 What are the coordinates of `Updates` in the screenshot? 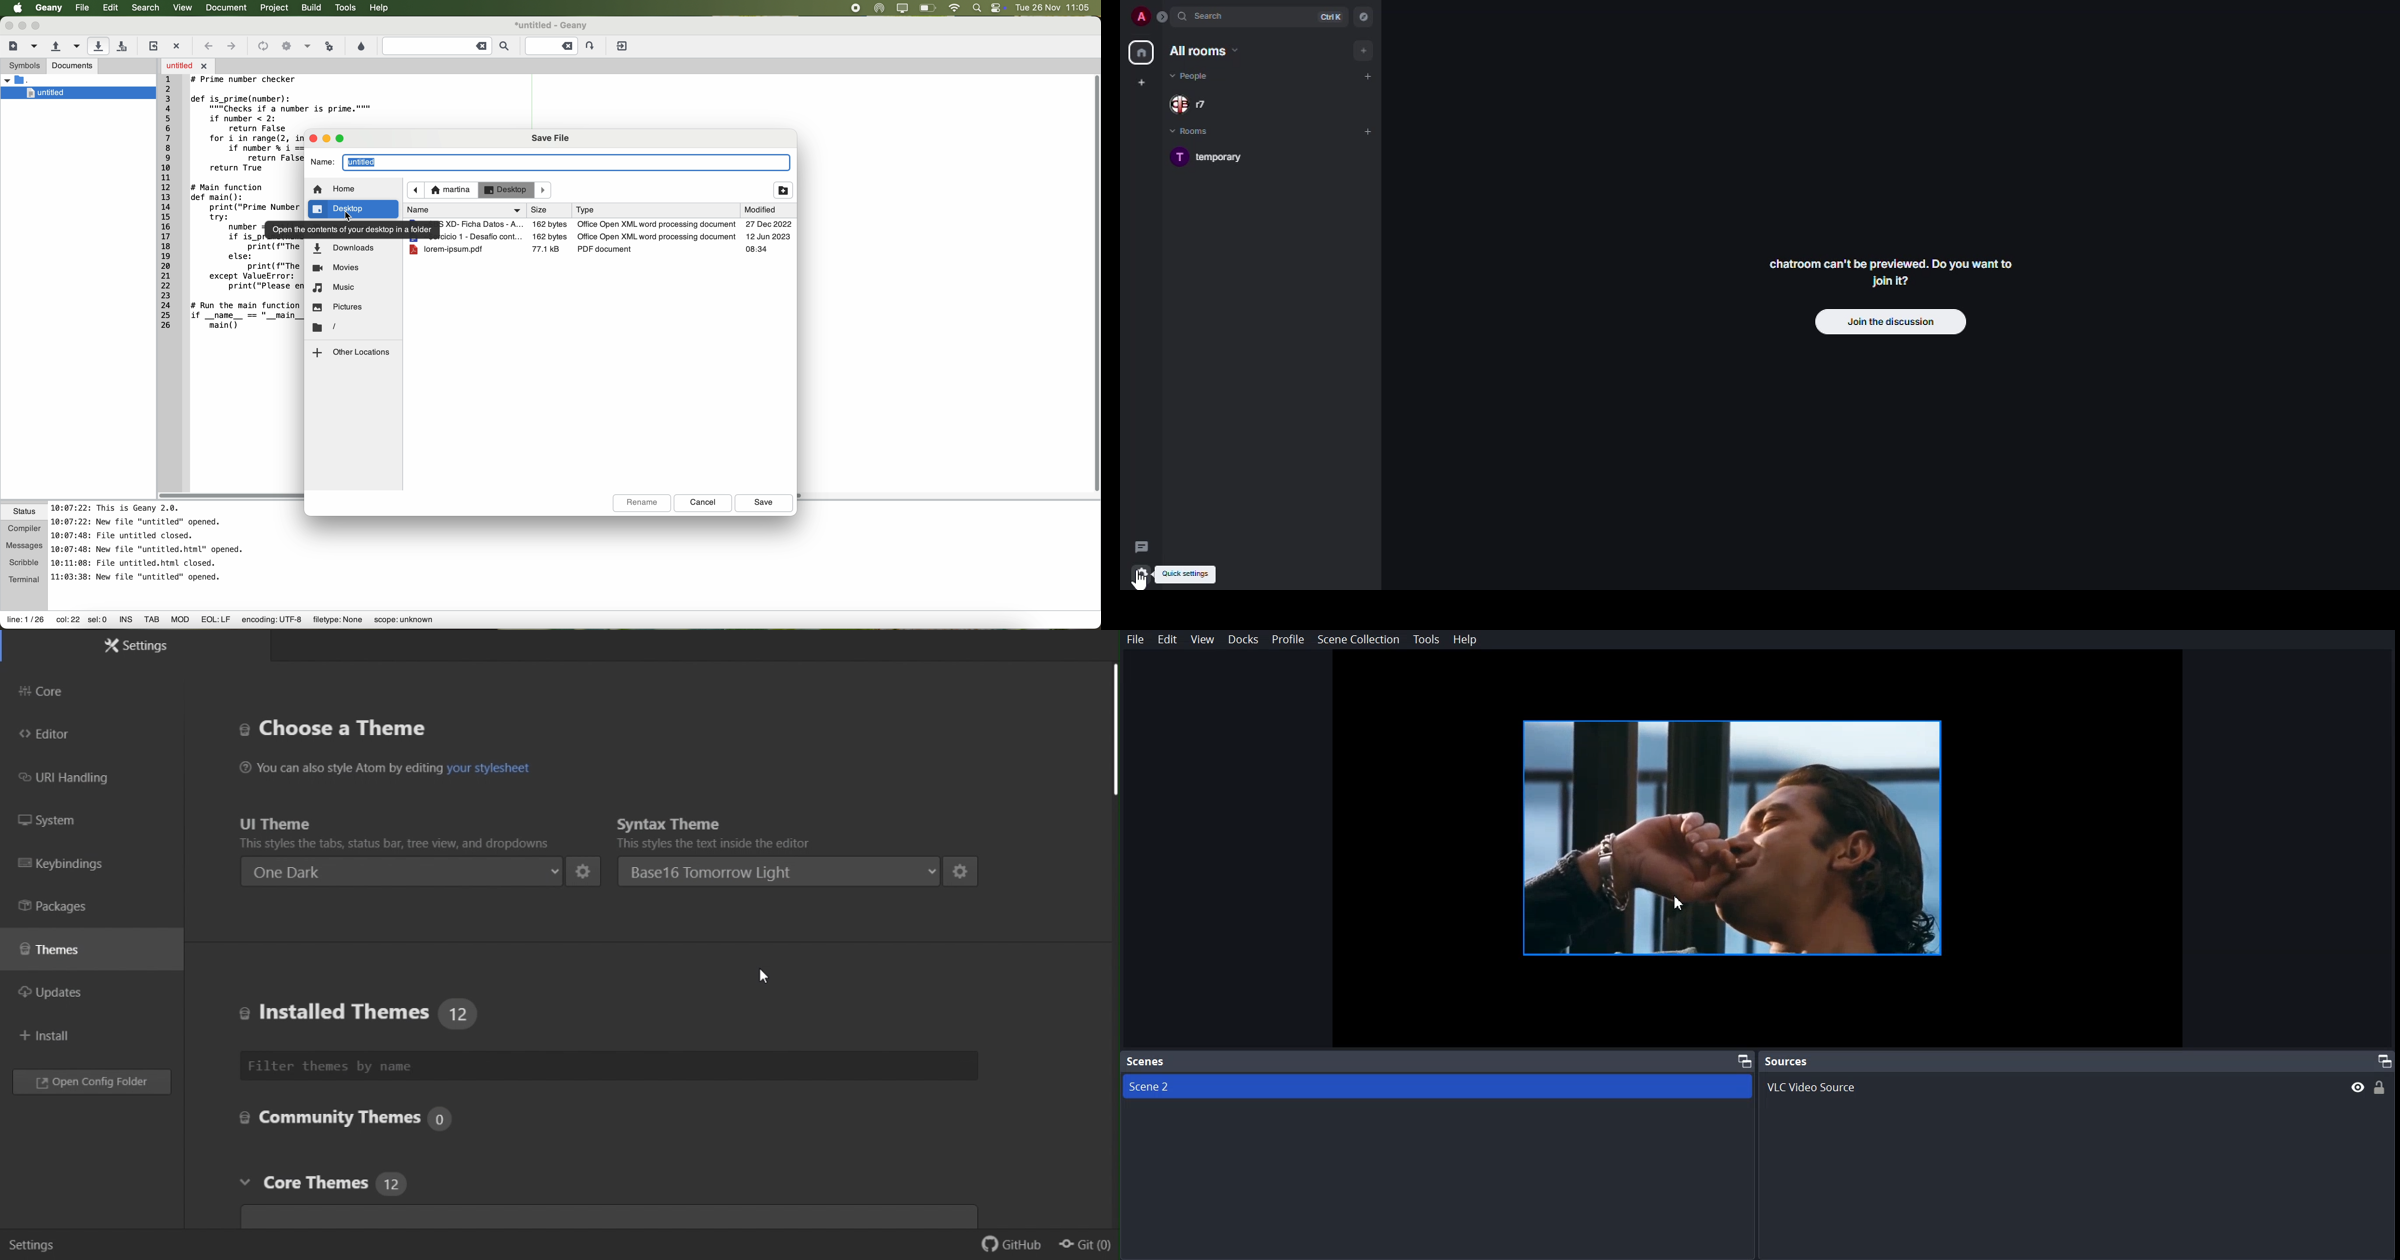 It's located at (62, 992).